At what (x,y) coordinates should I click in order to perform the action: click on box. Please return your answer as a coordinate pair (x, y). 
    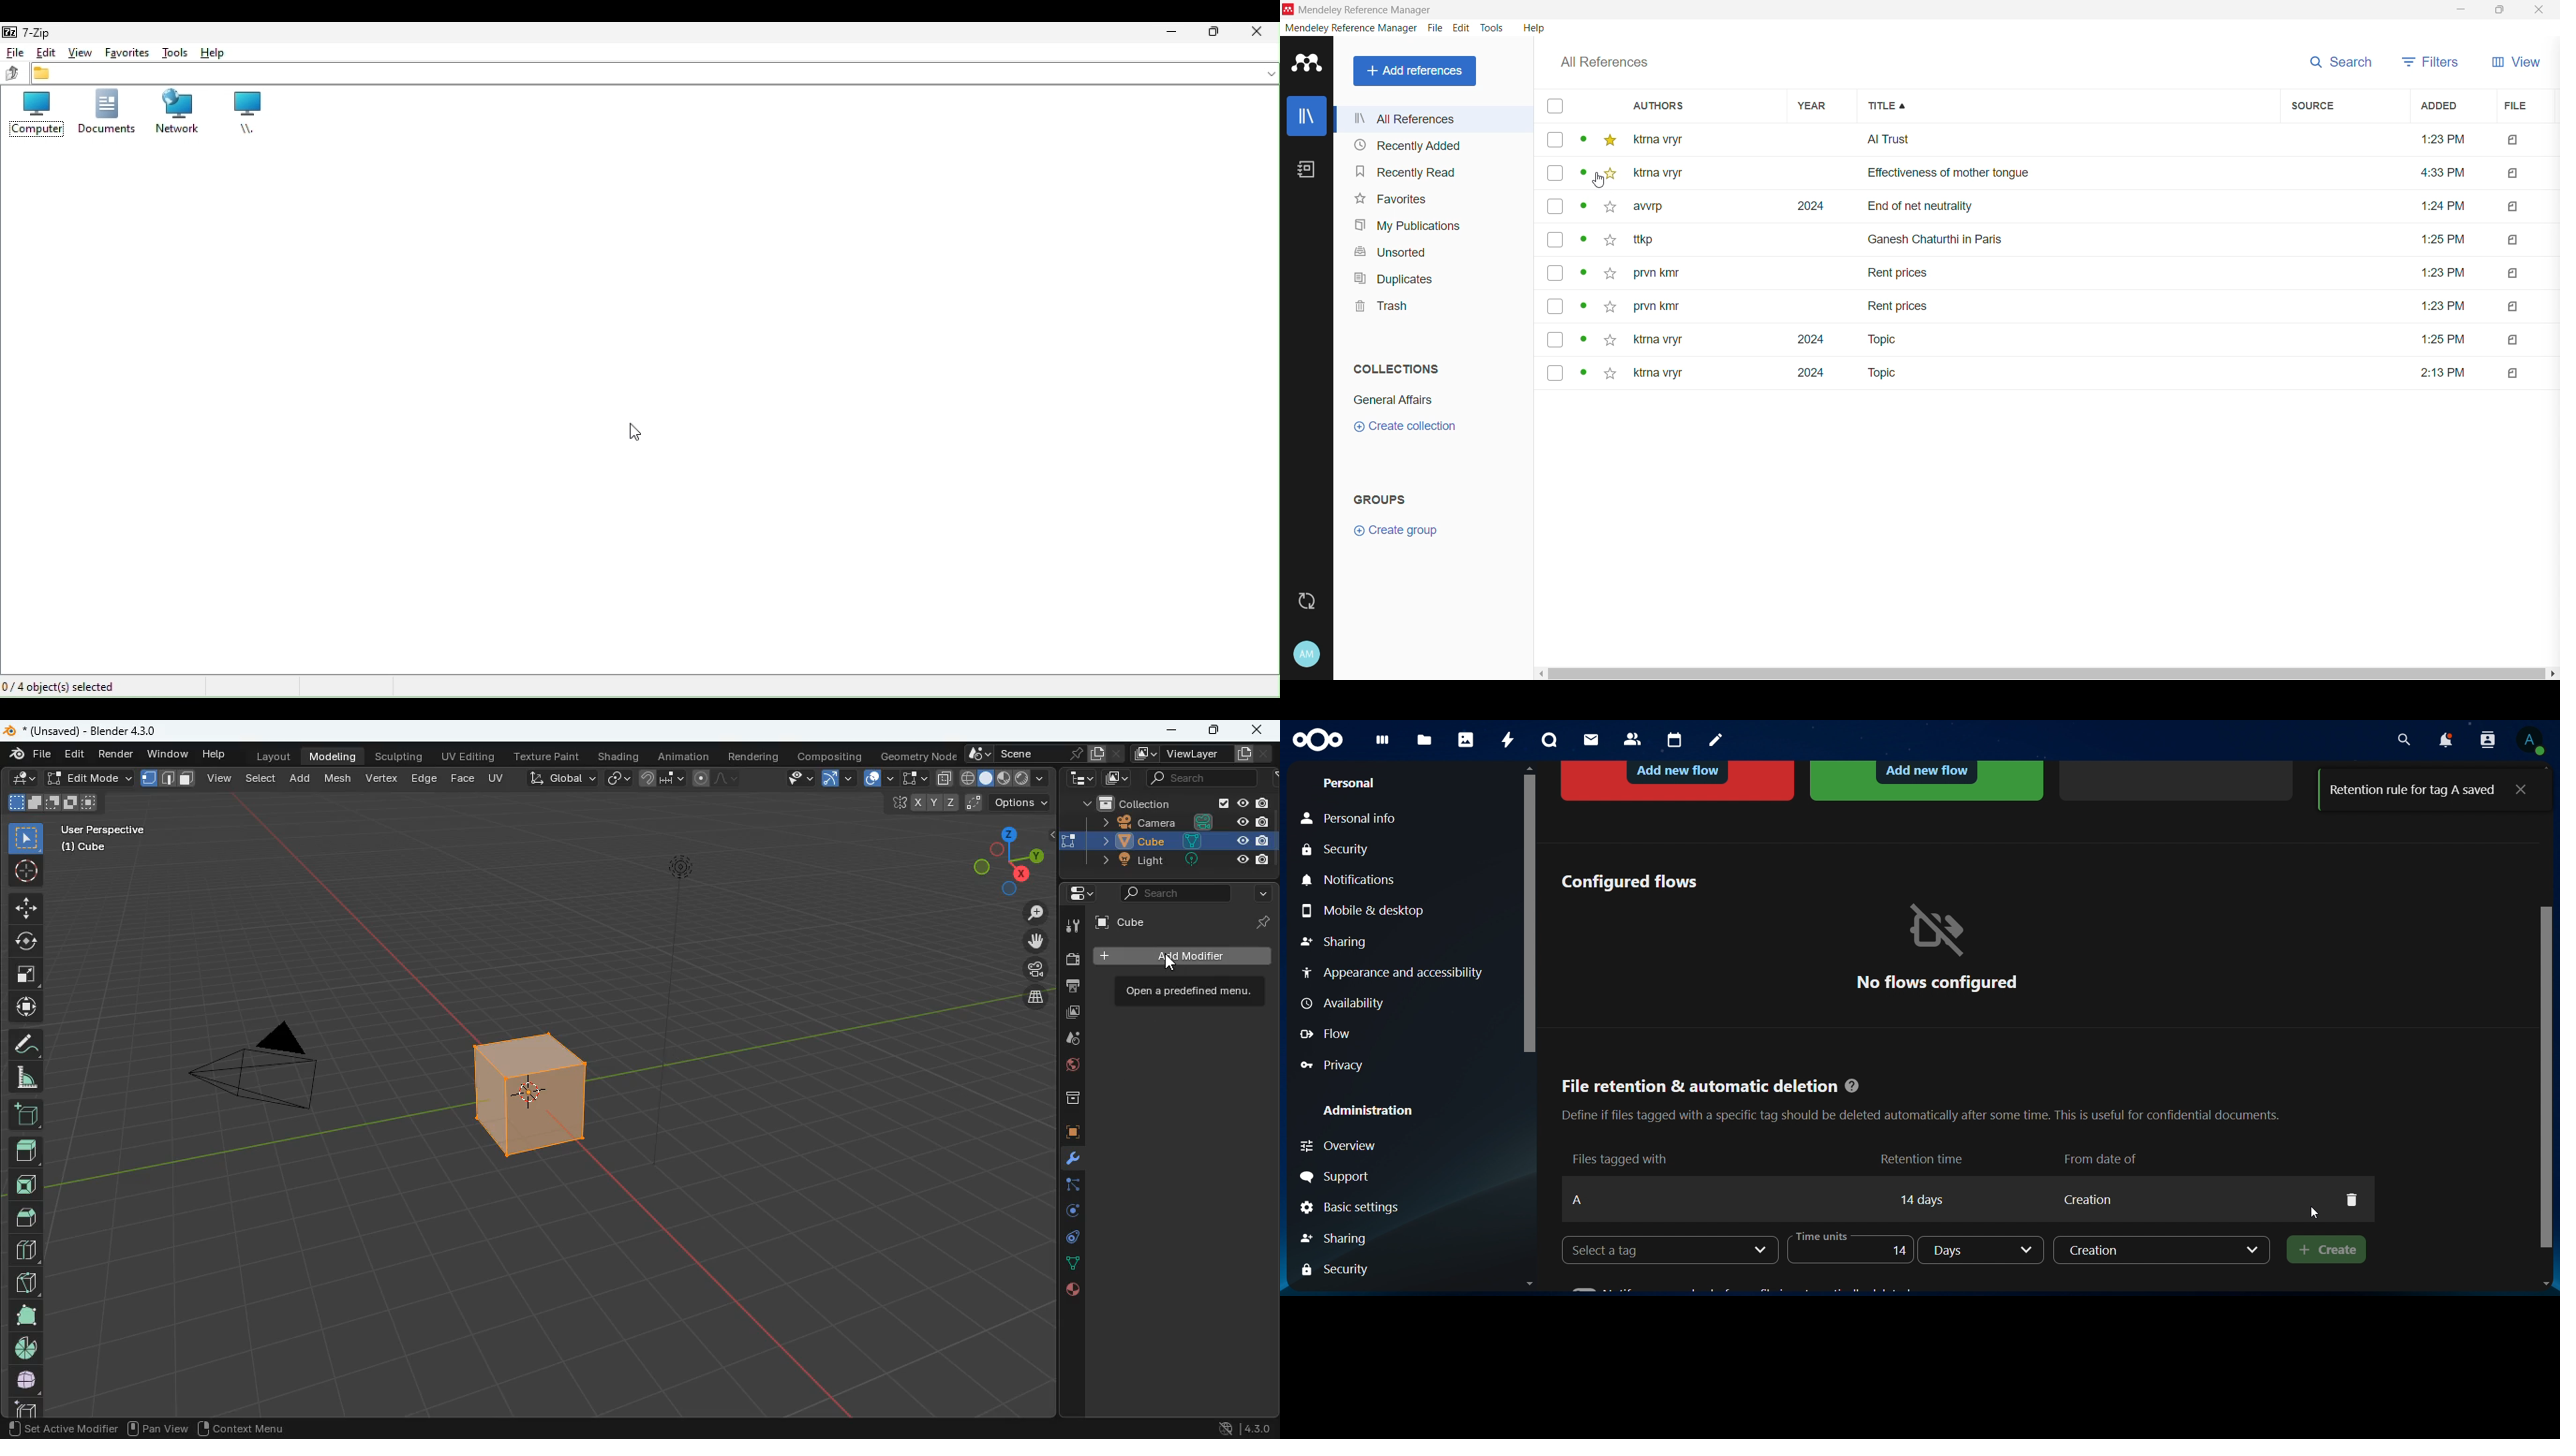
    Looking at the image, I should click on (1555, 371).